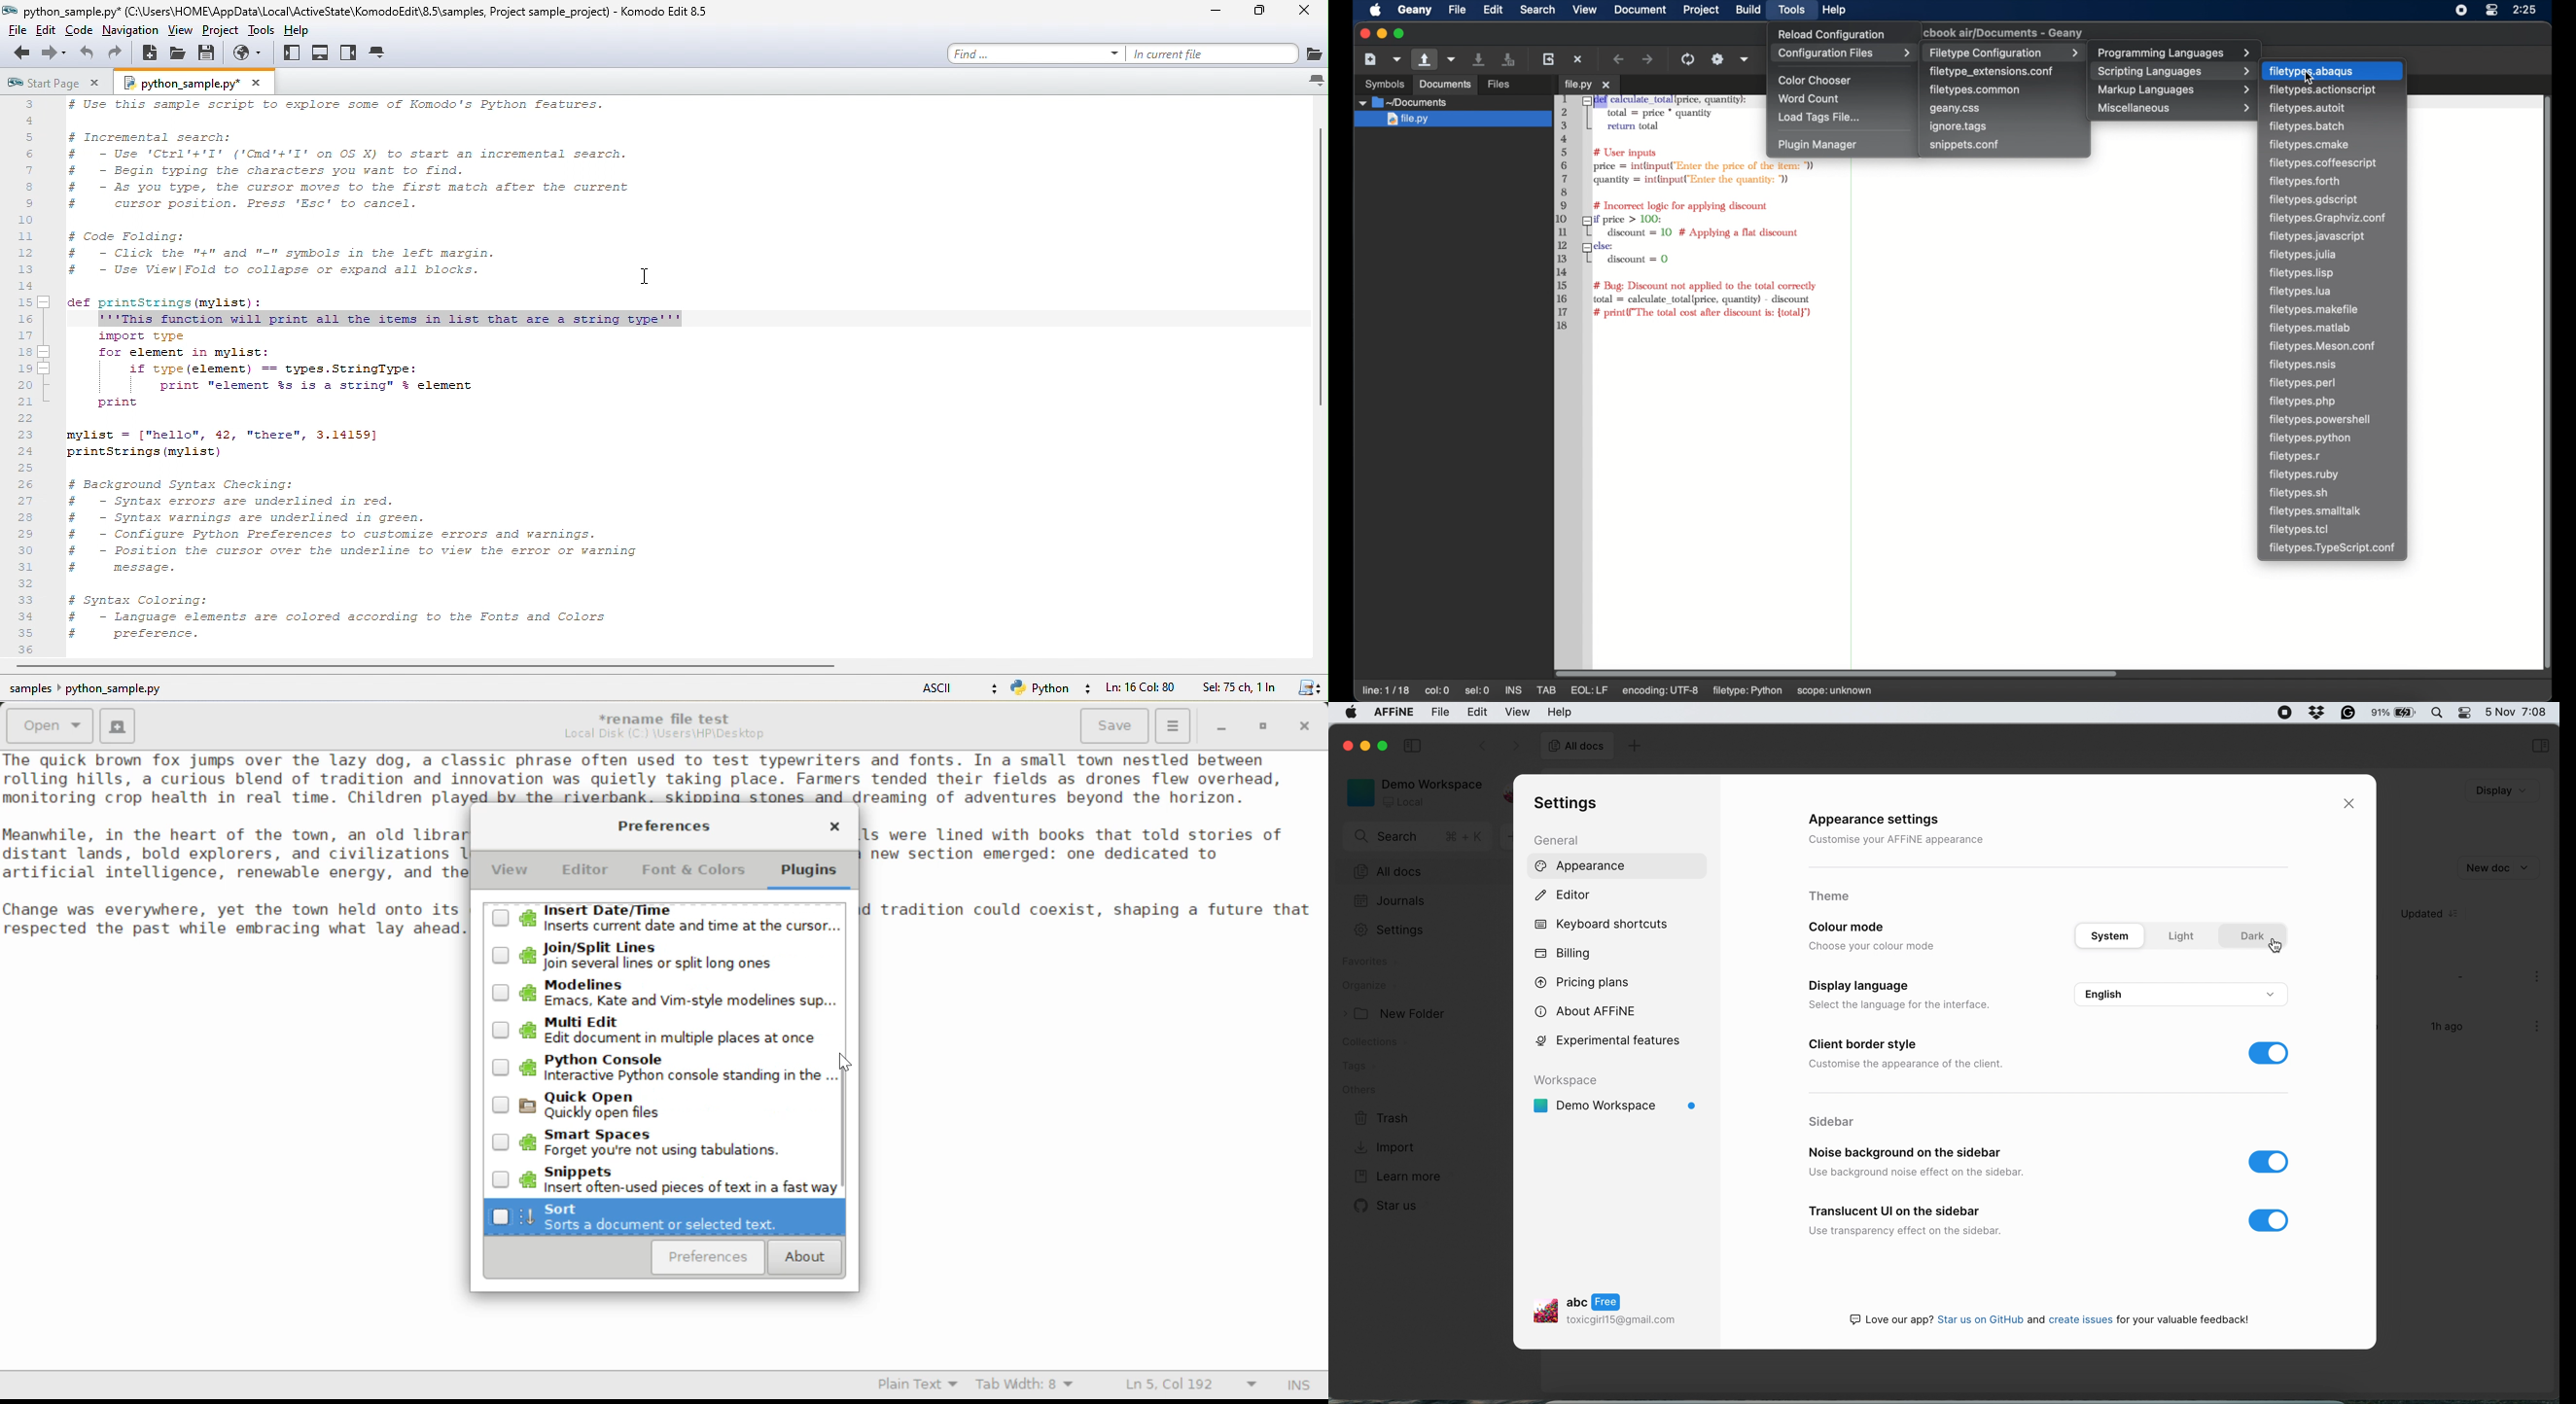 The height and width of the screenshot is (1428, 2576). What do you see at coordinates (2311, 439) in the screenshot?
I see `filetypes` at bounding box center [2311, 439].